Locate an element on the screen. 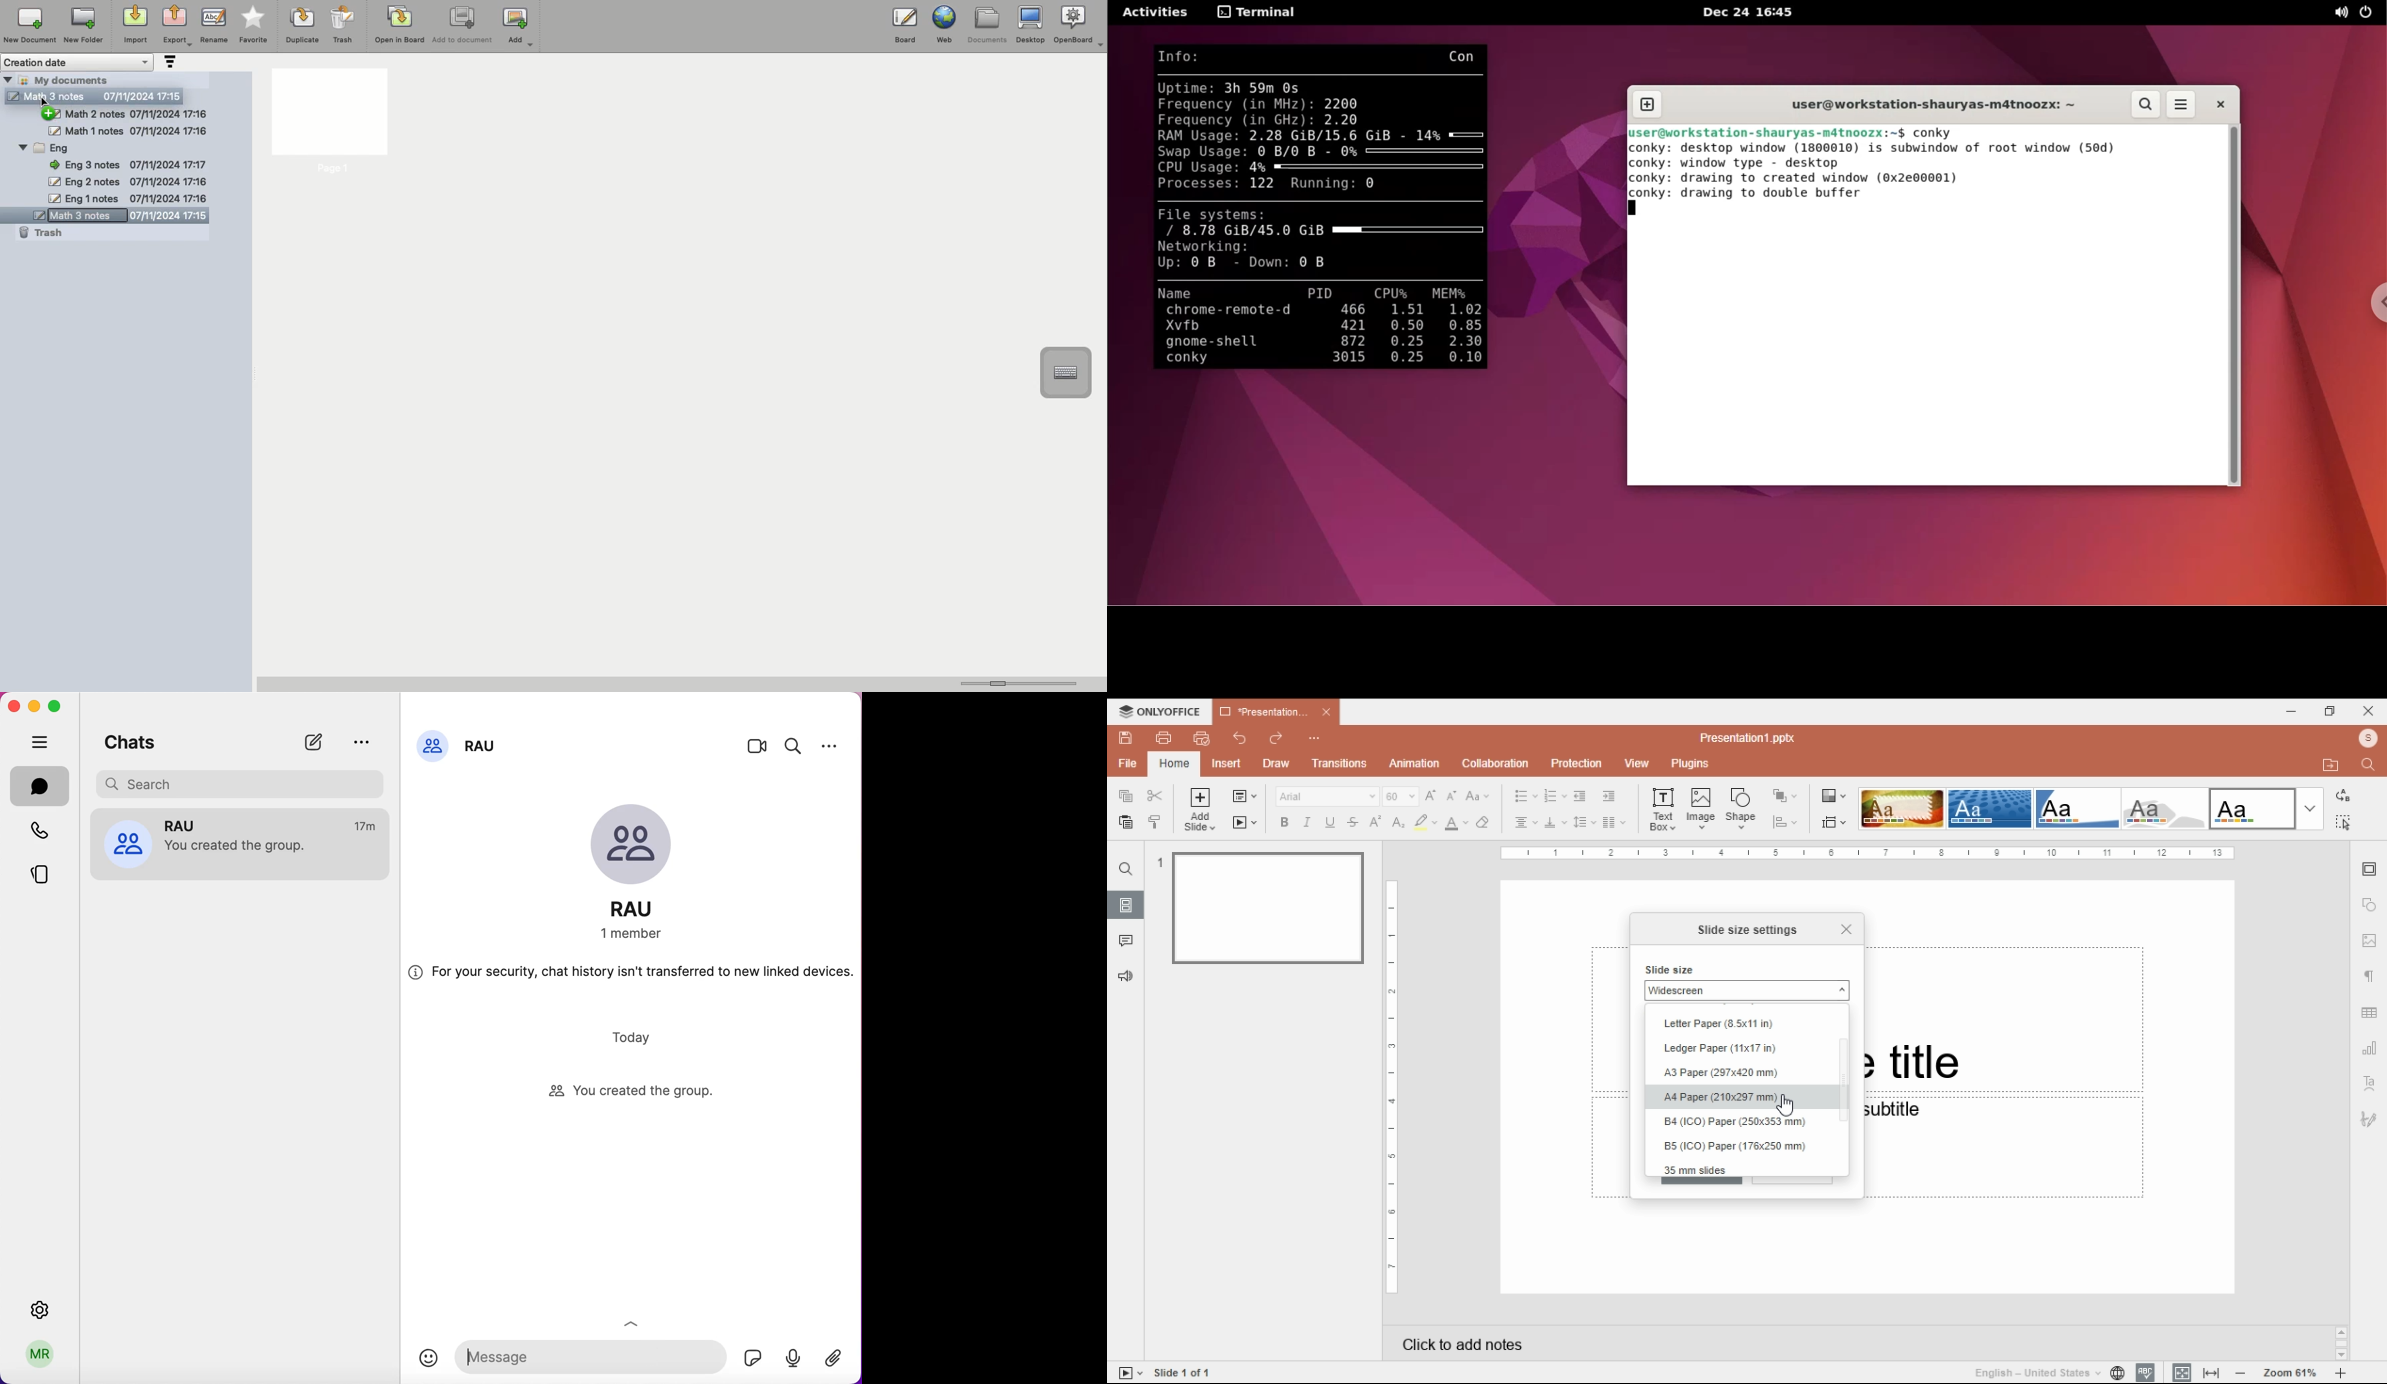 Image resolution: width=2408 pixels, height=1400 pixels. slide 1 is located at coordinates (1261, 906).